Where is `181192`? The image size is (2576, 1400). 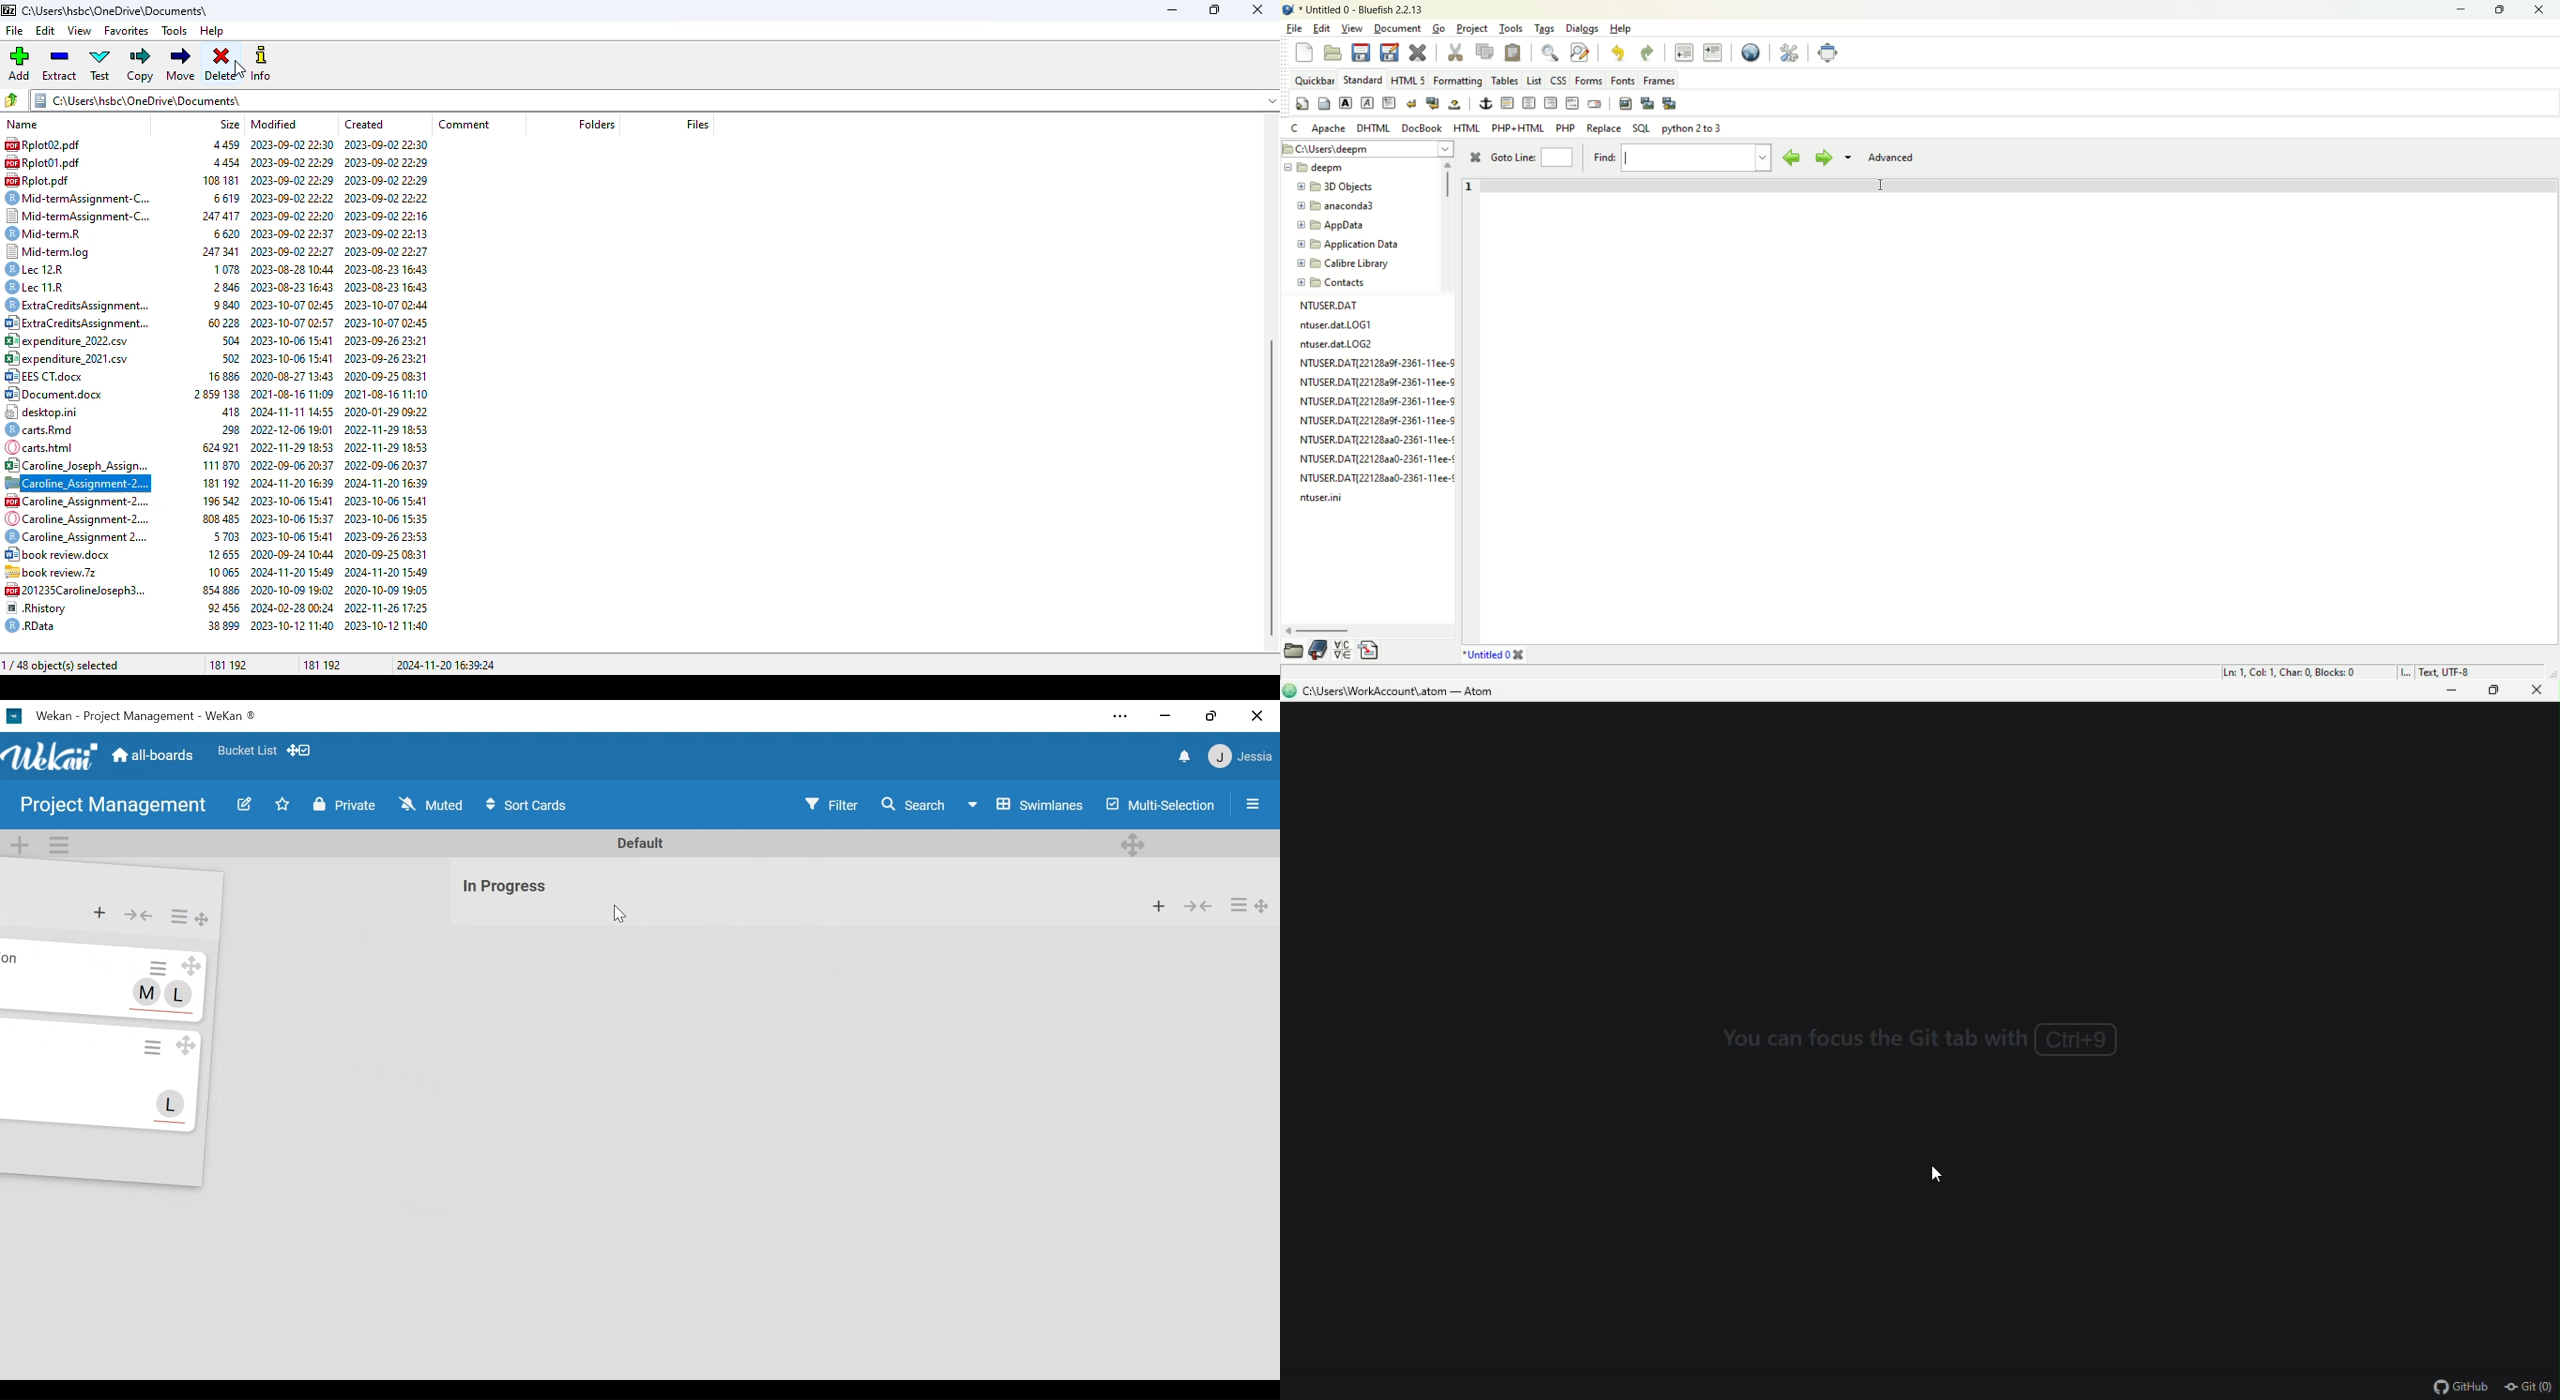
181192 is located at coordinates (222, 484).